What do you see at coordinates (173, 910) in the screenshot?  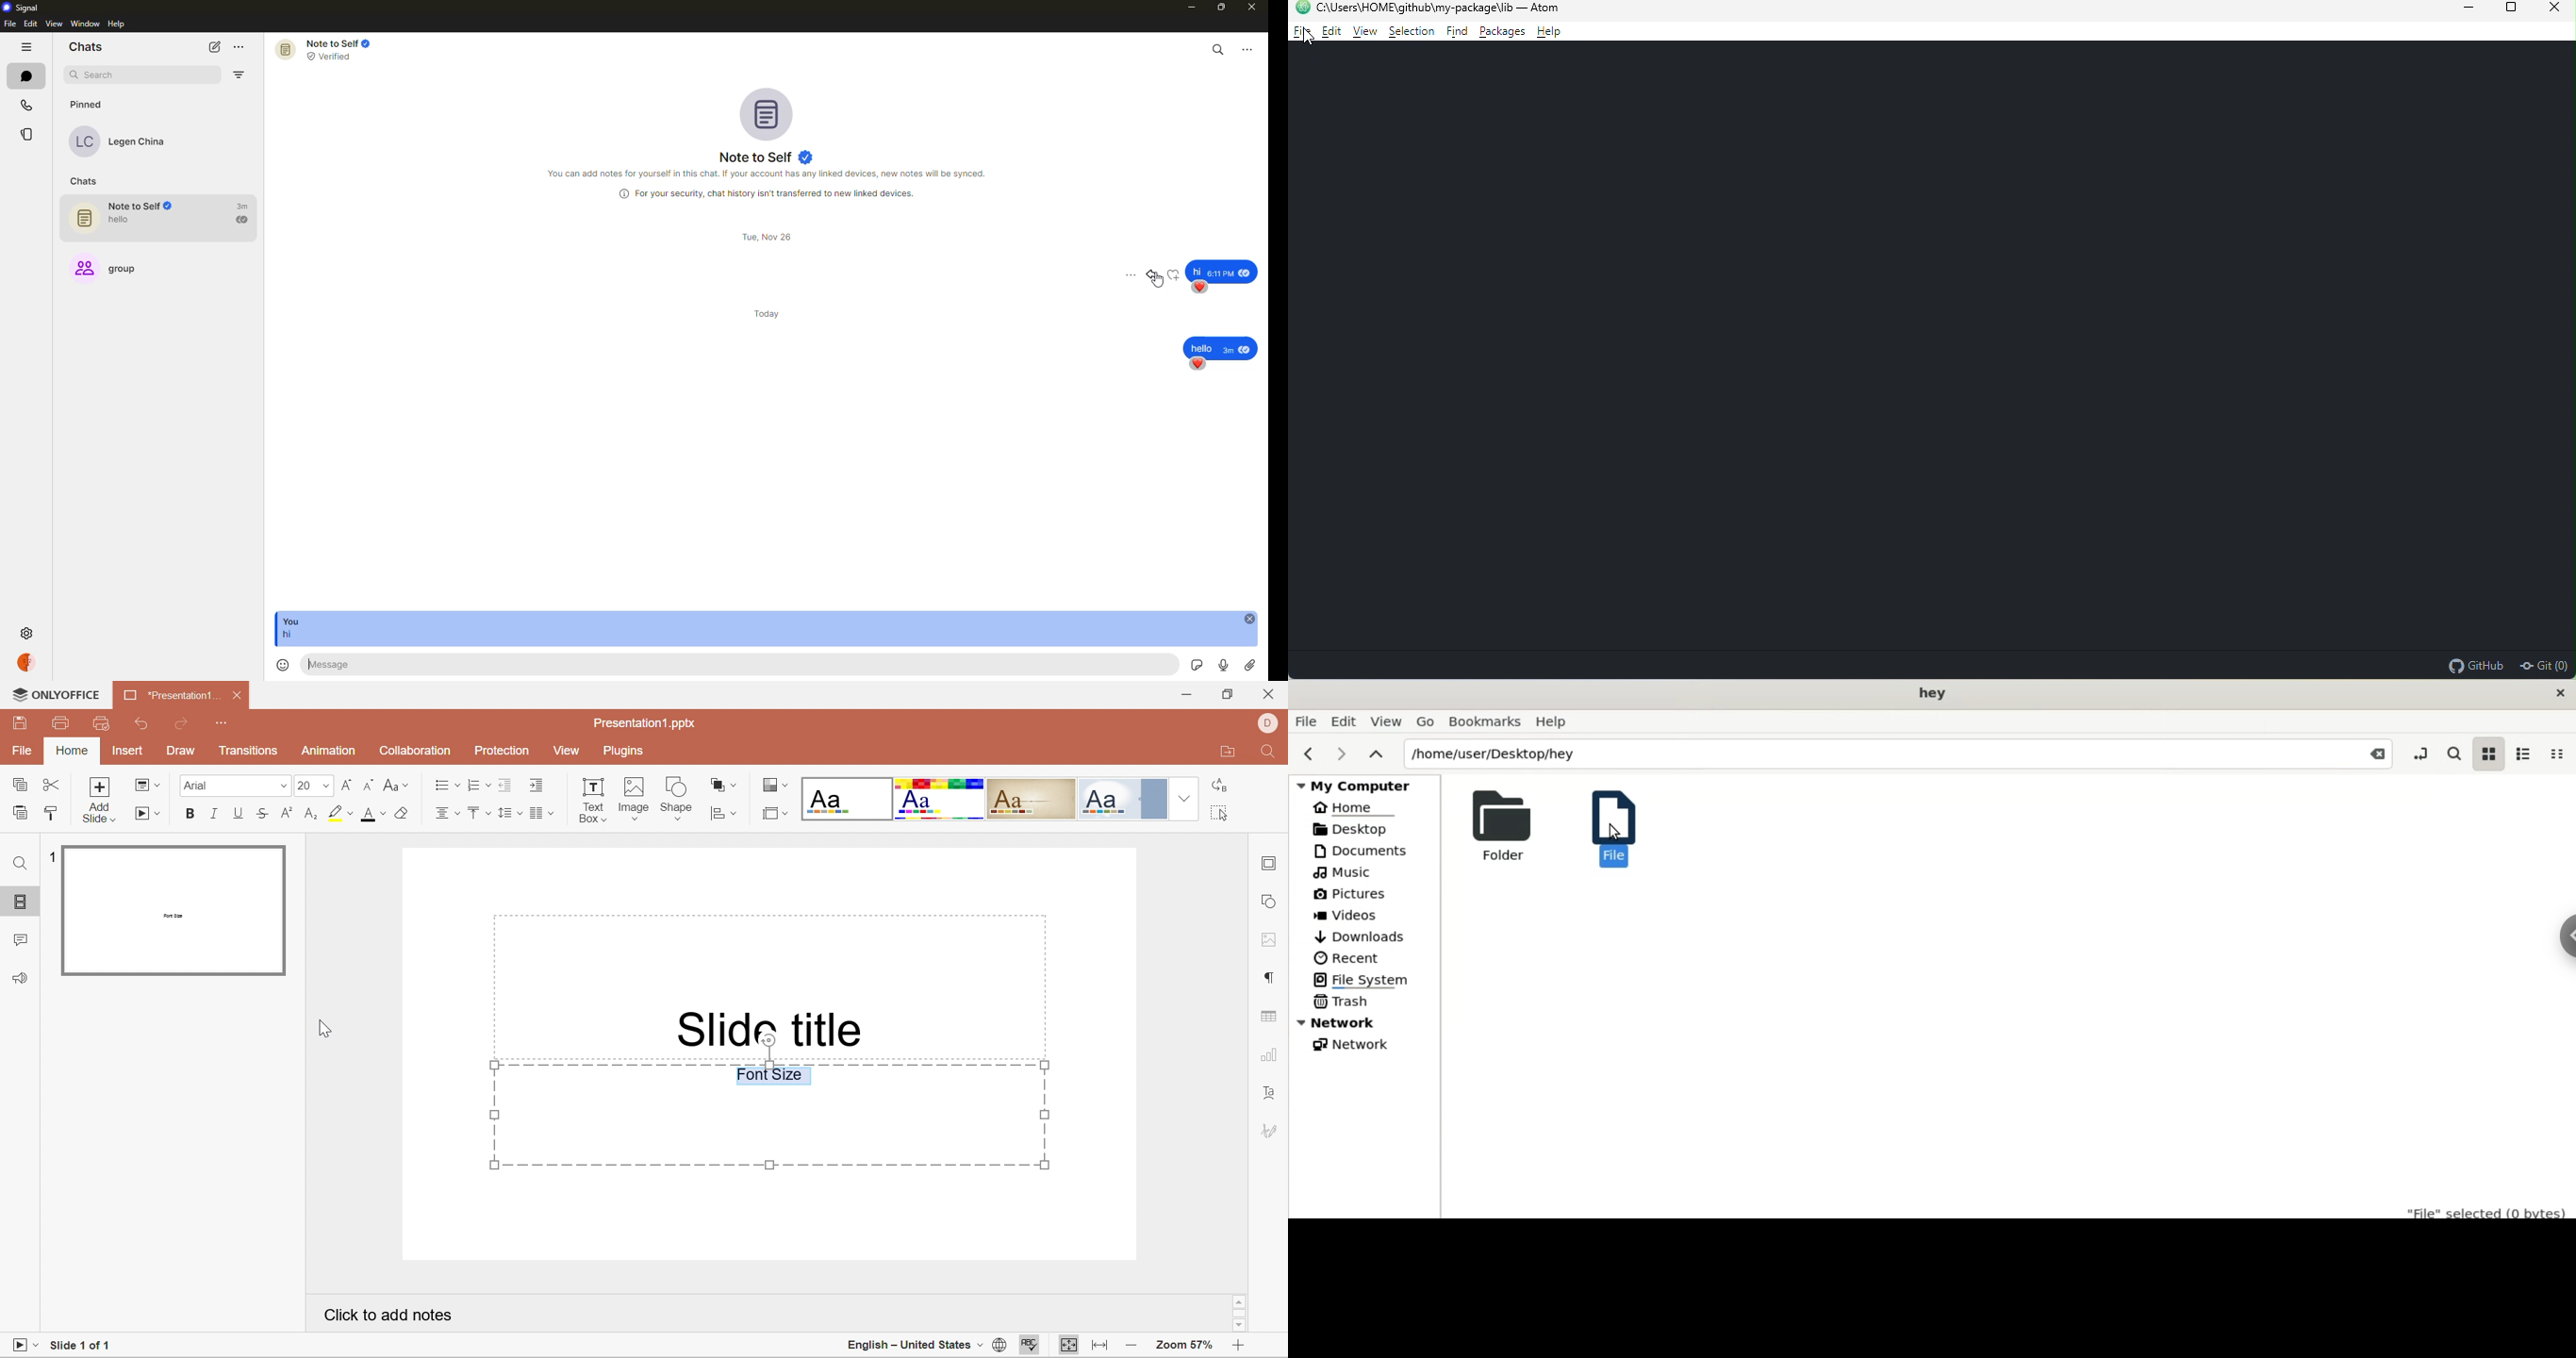 I see `Slide` at bounding box center [173, 910].